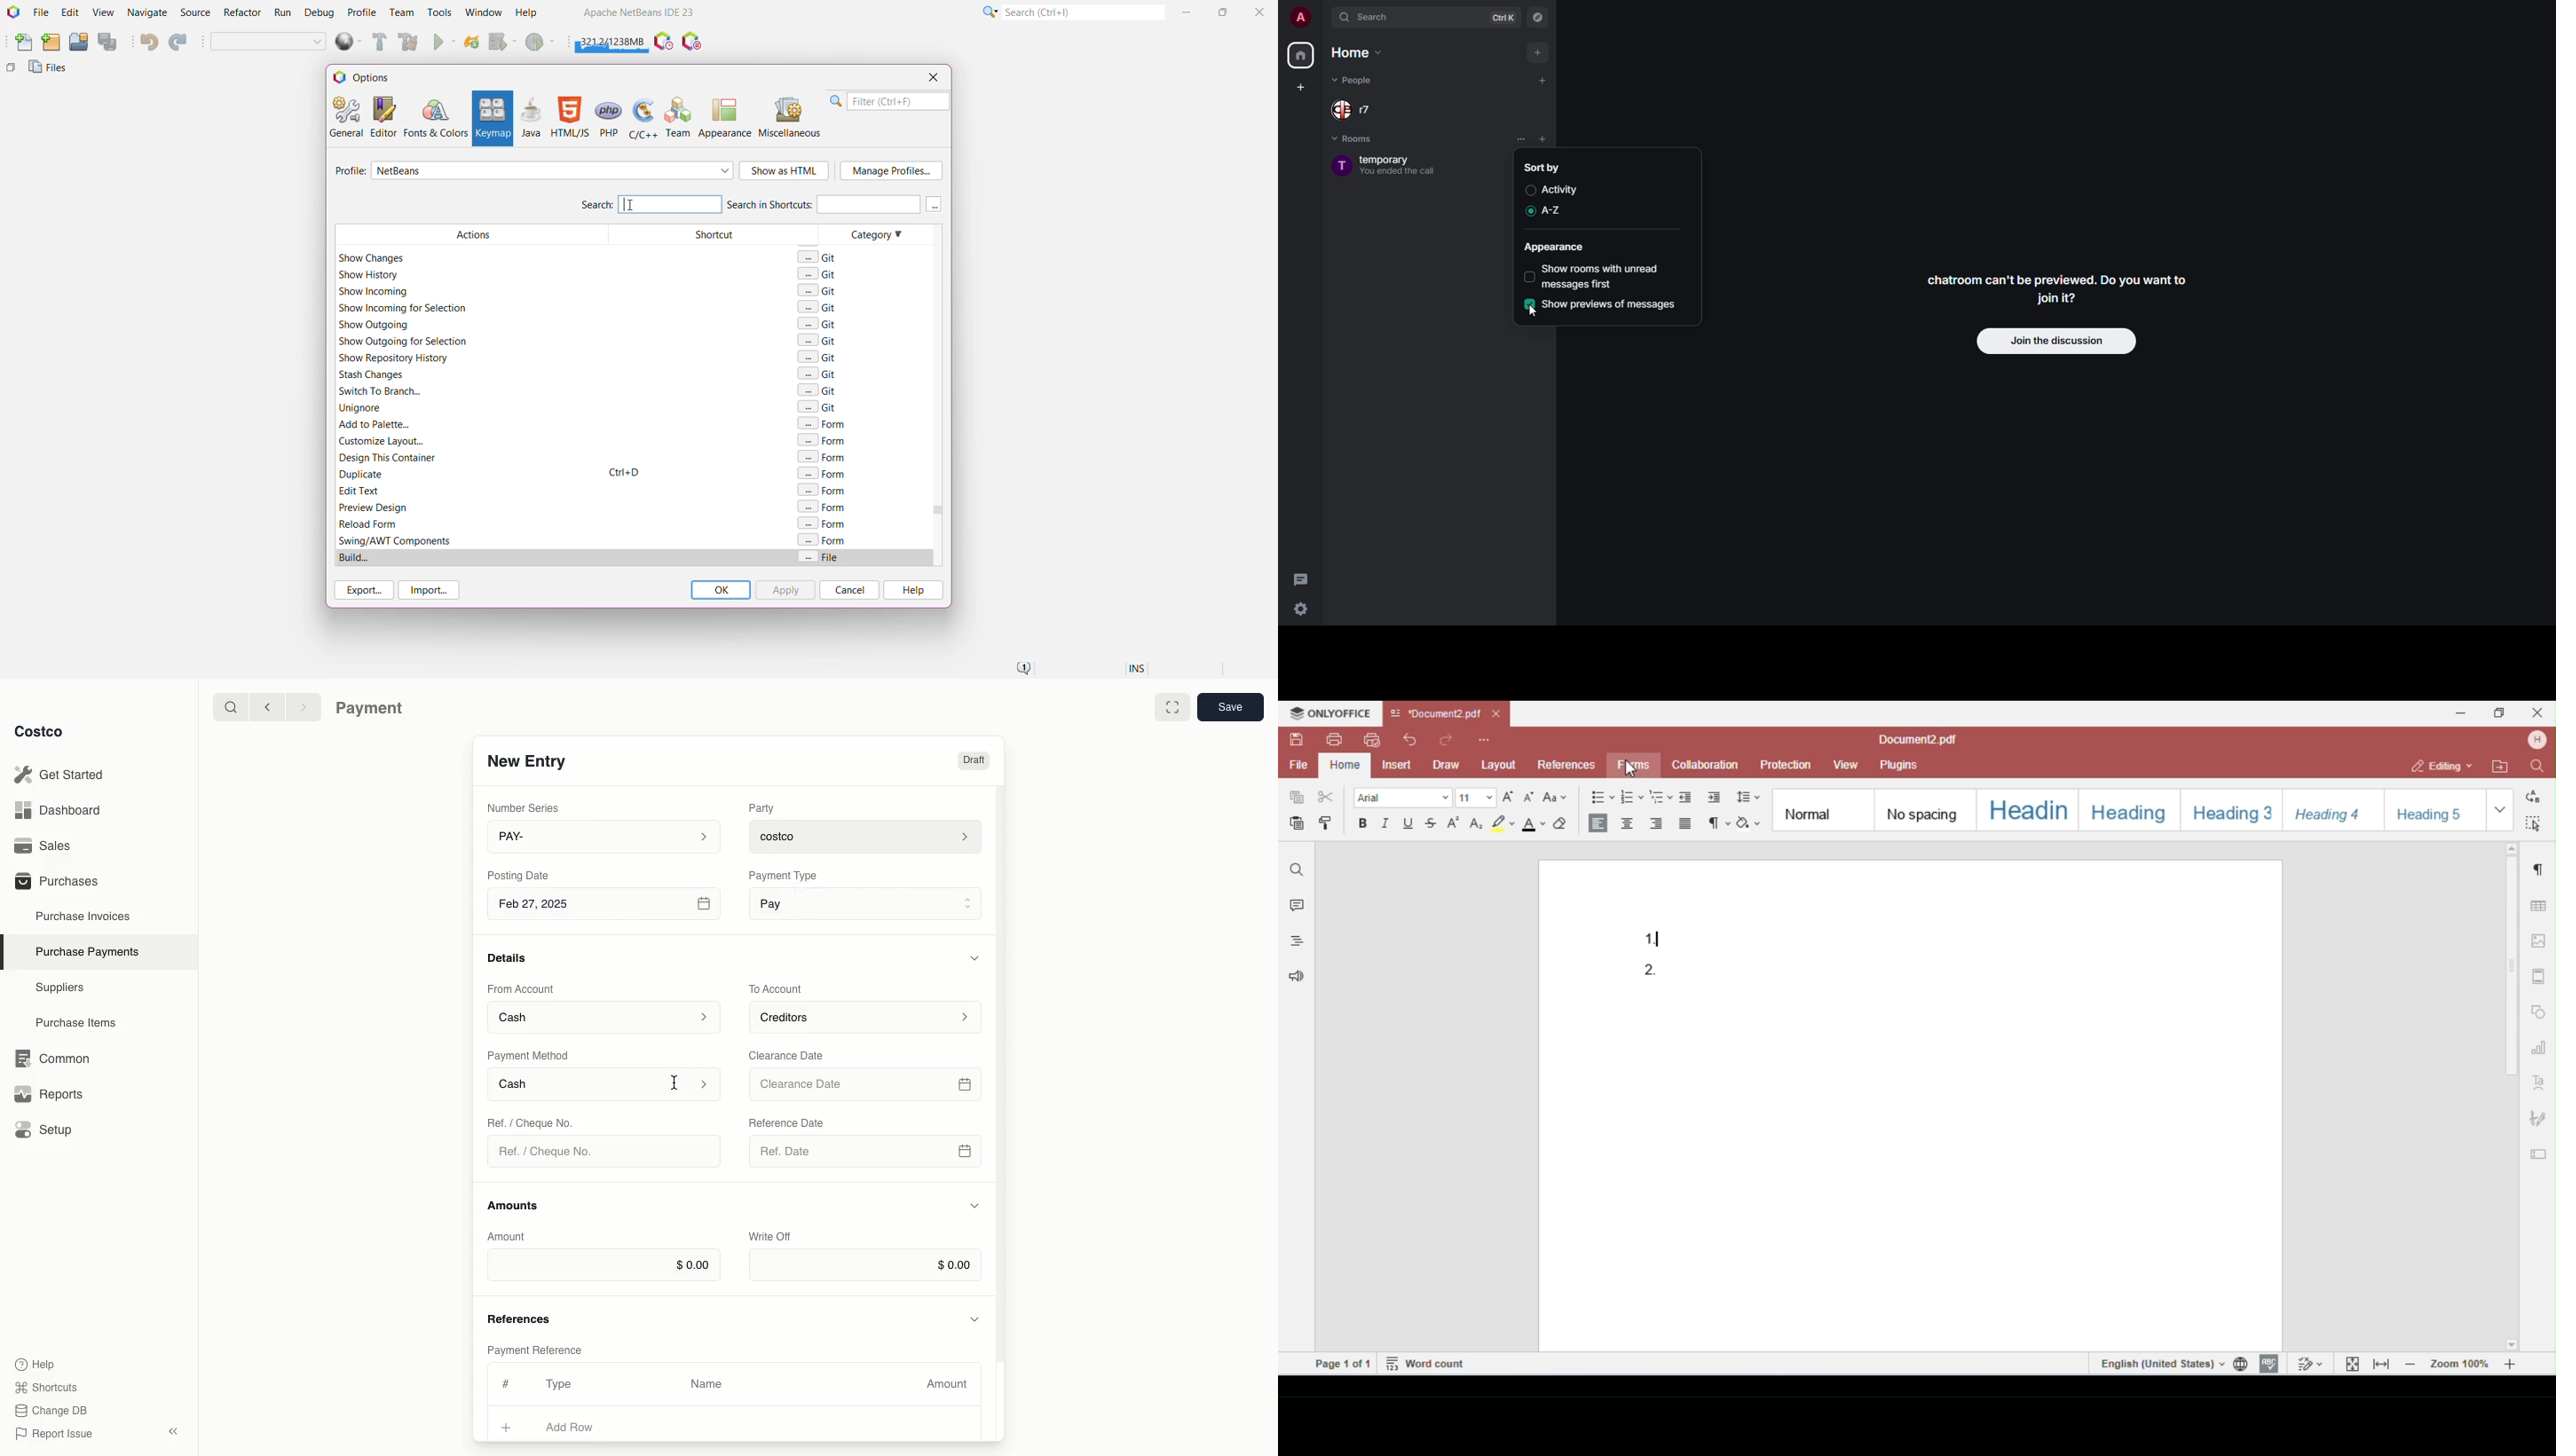  Describe the element at coordinates (527, 807) in the screenshot. I see `Number Series` at that location.